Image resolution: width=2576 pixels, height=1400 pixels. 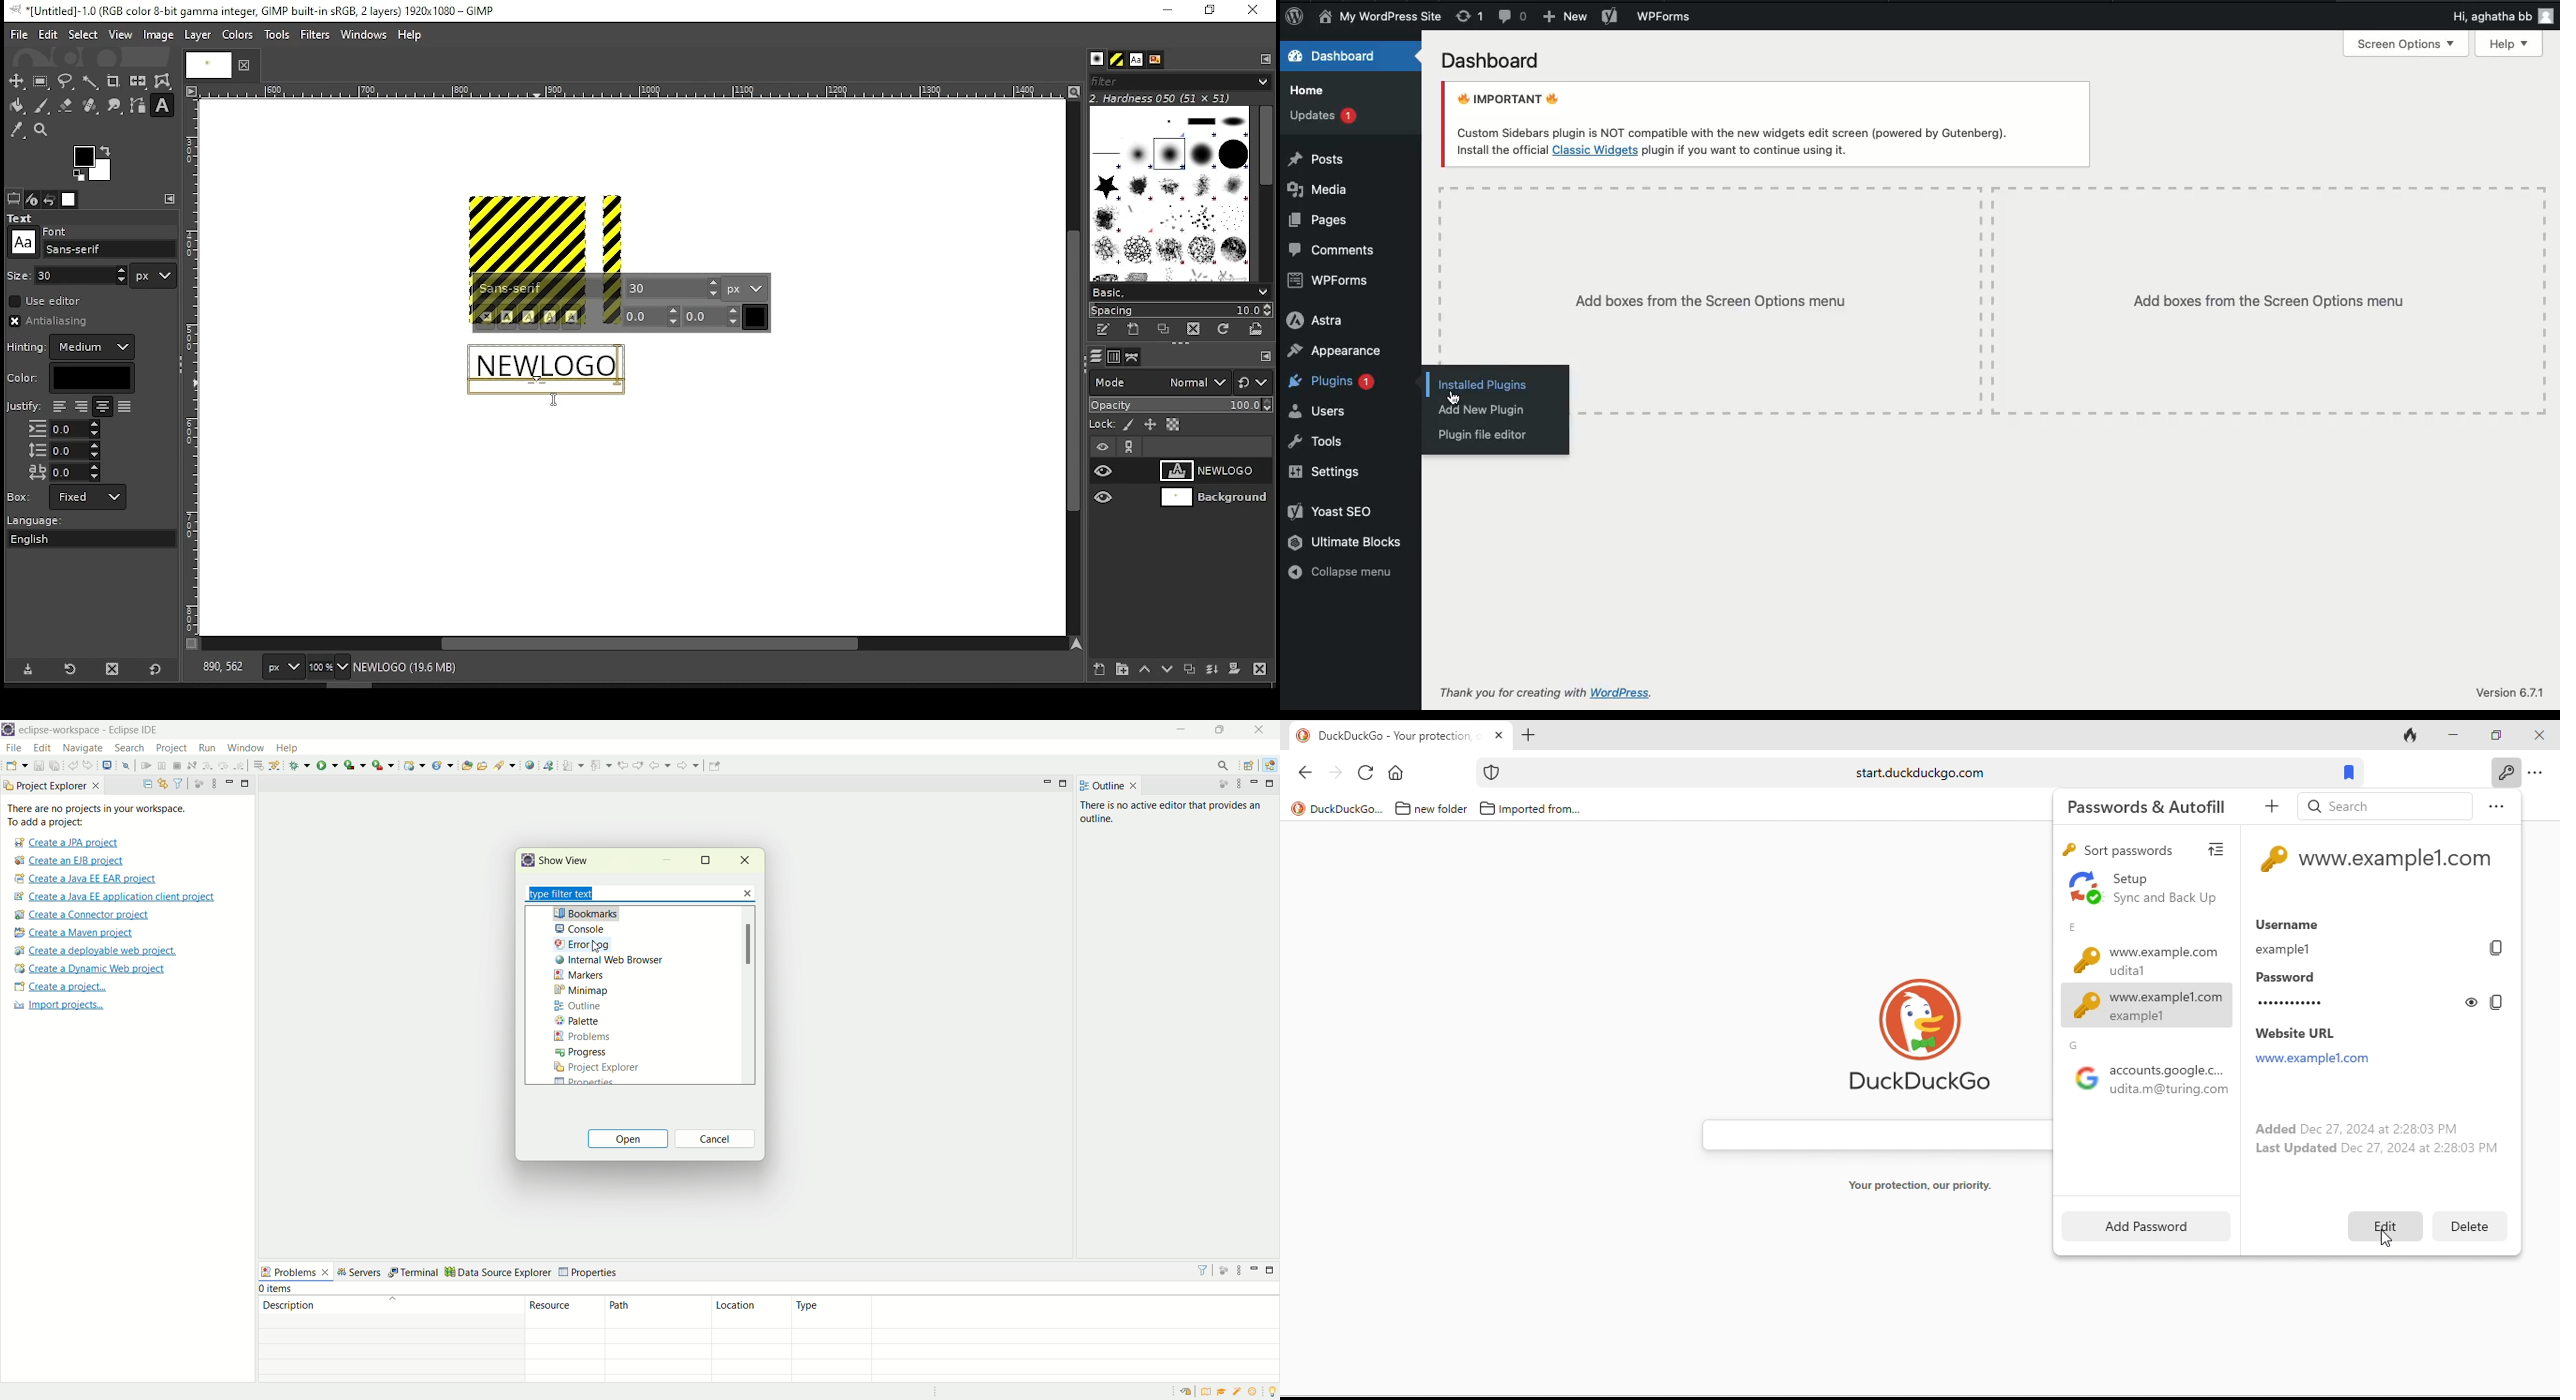 I want to click on Installed plugins, so click(x=1487, y=386).